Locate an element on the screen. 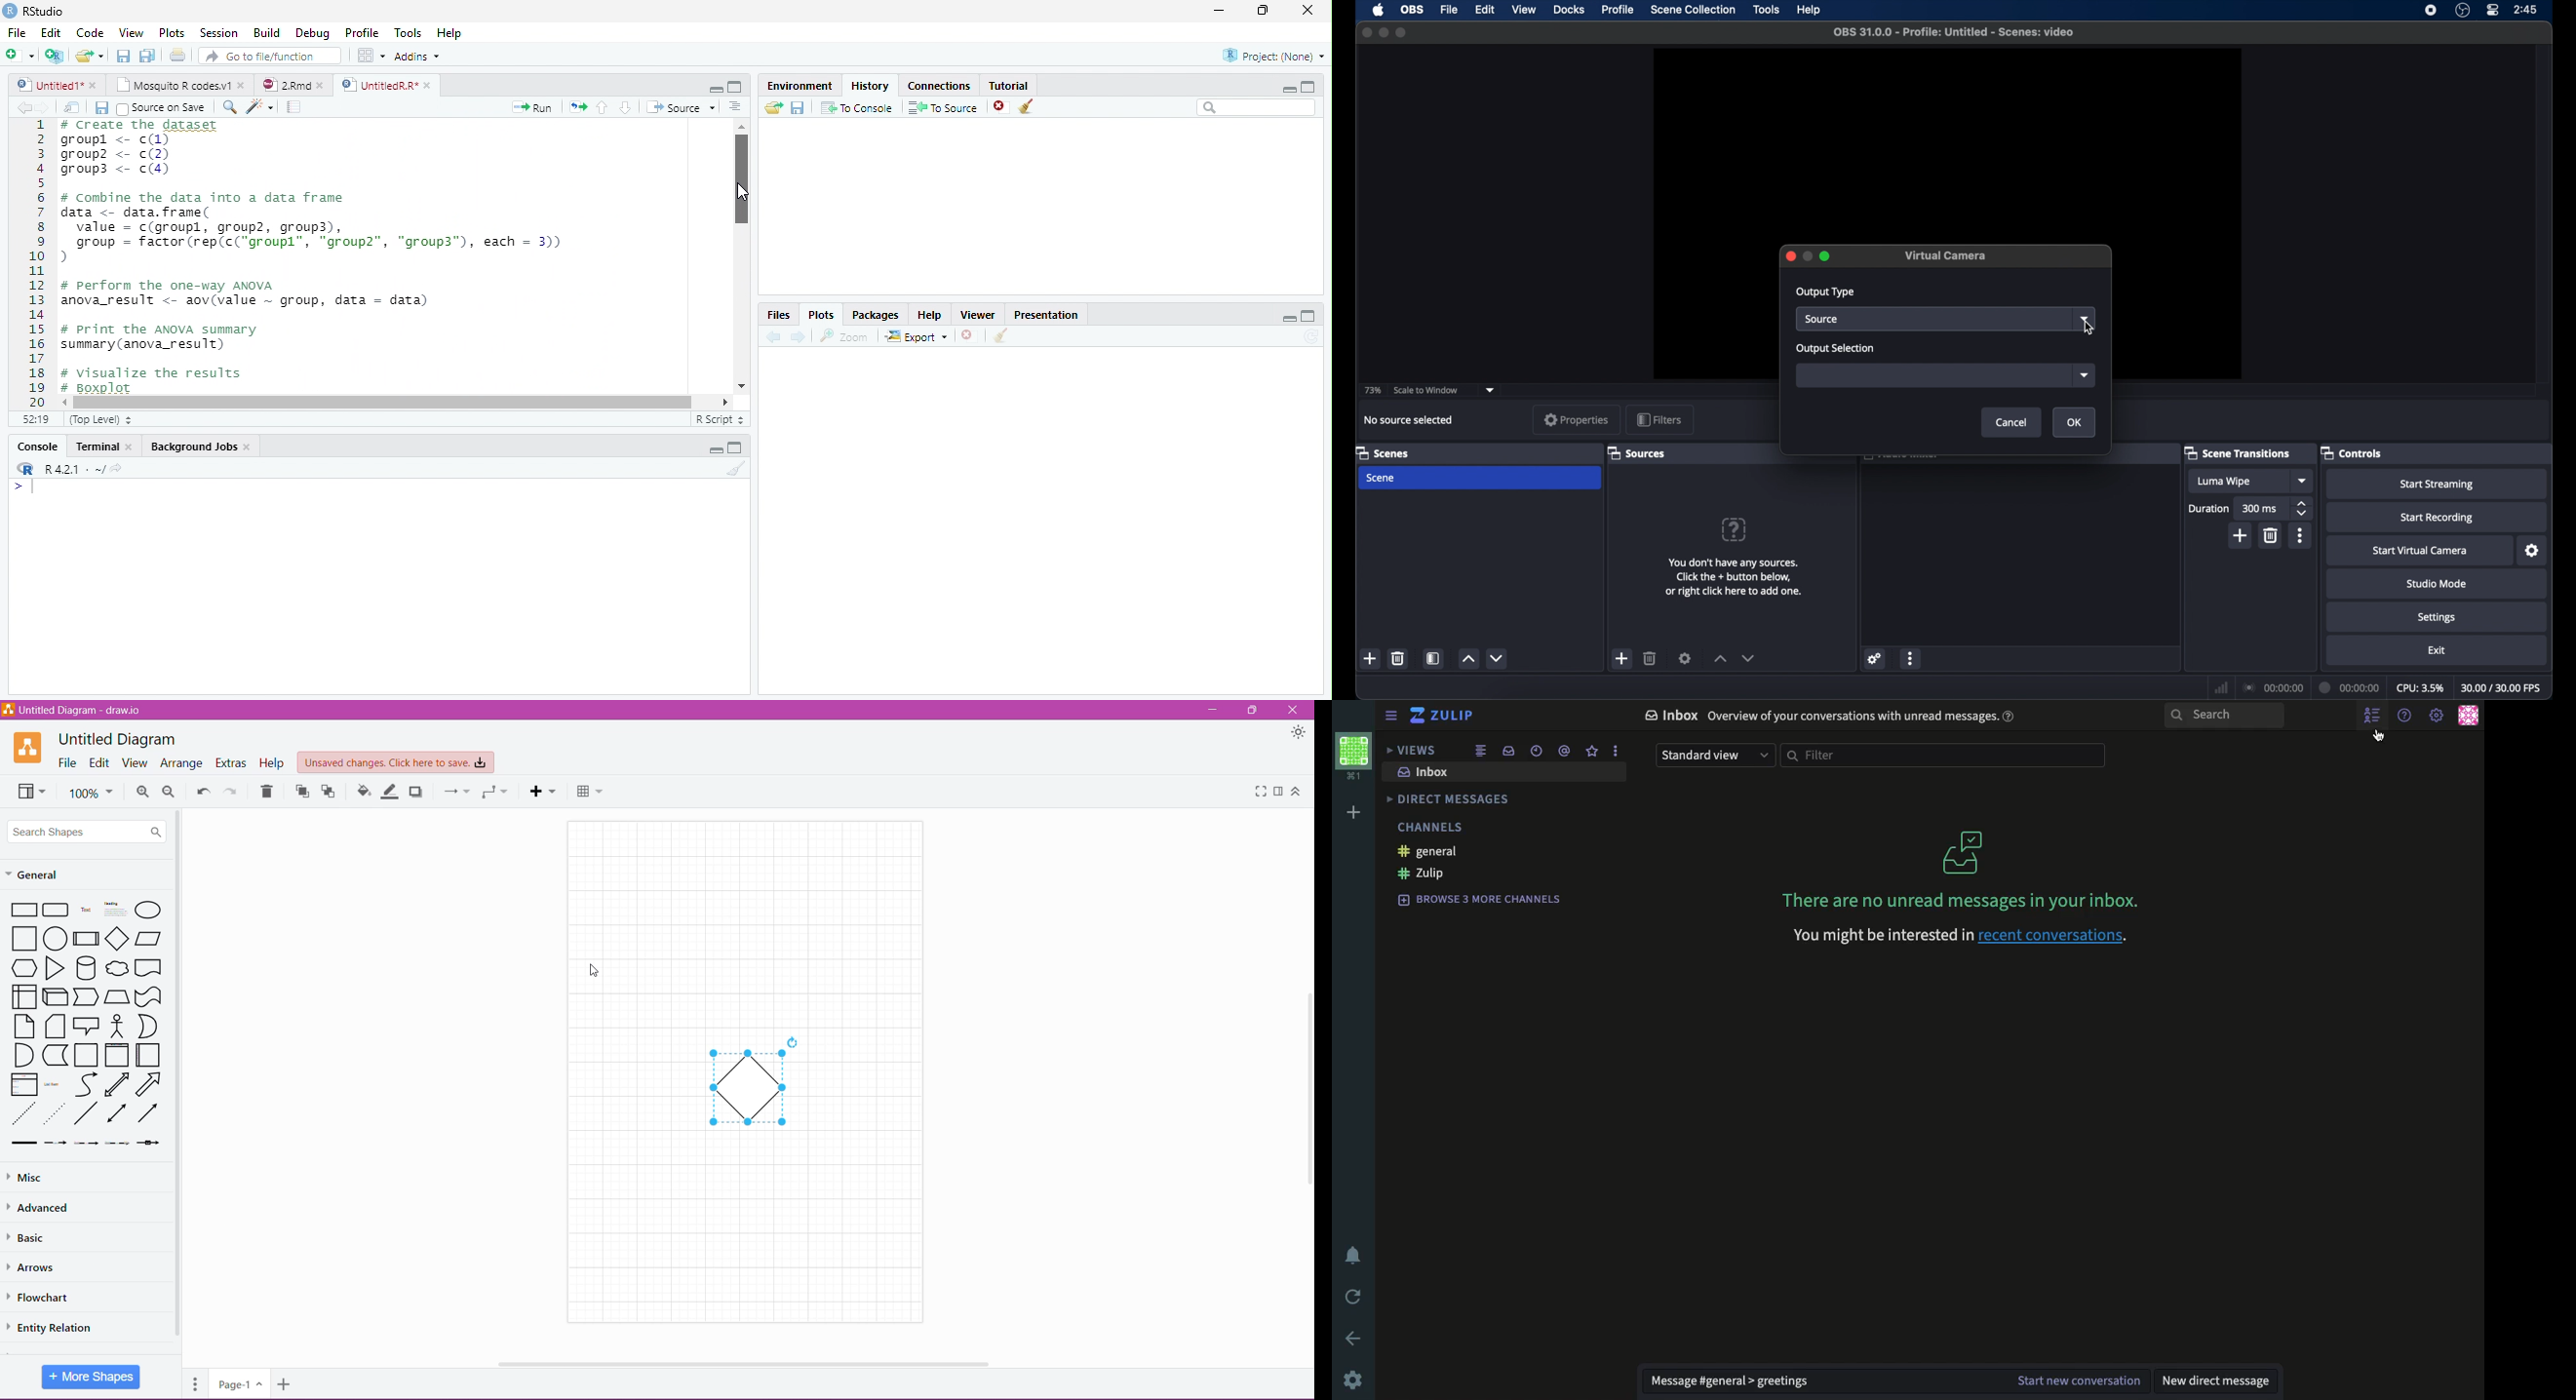  Delete file is located at coordinates (1002, 106).